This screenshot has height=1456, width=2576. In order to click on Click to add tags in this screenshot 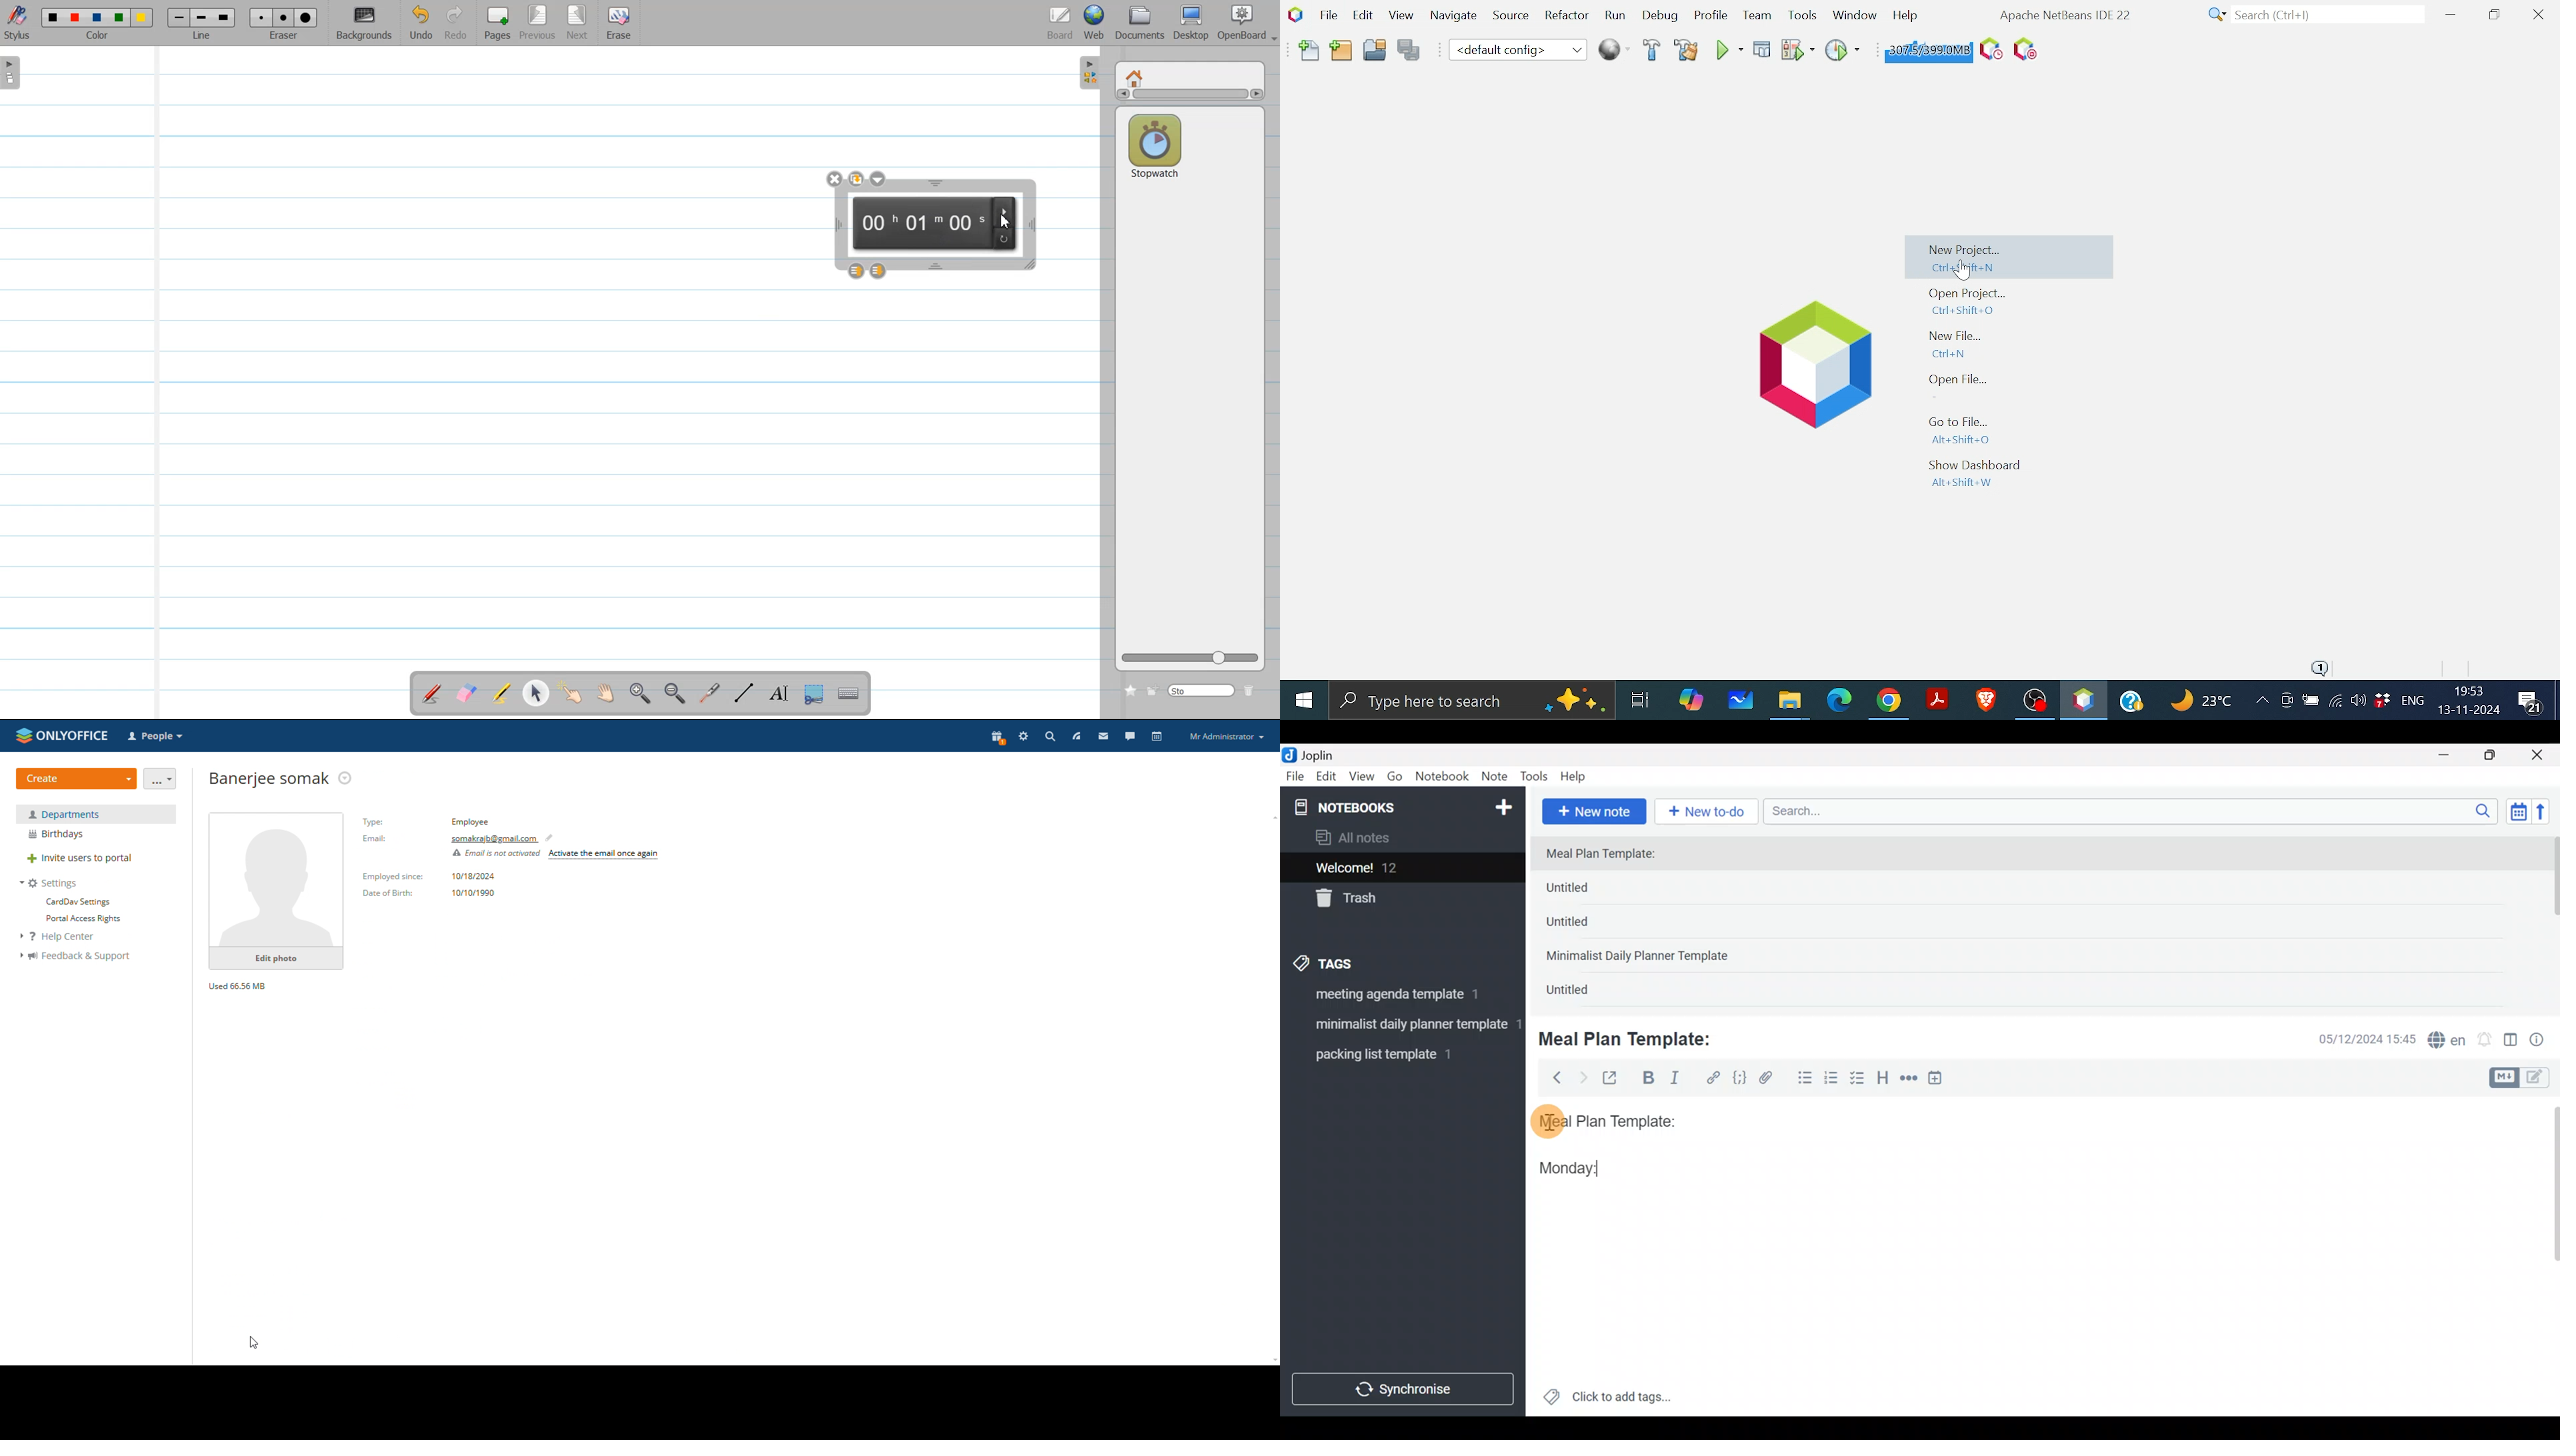, I will do `click(1607, 1401)`.